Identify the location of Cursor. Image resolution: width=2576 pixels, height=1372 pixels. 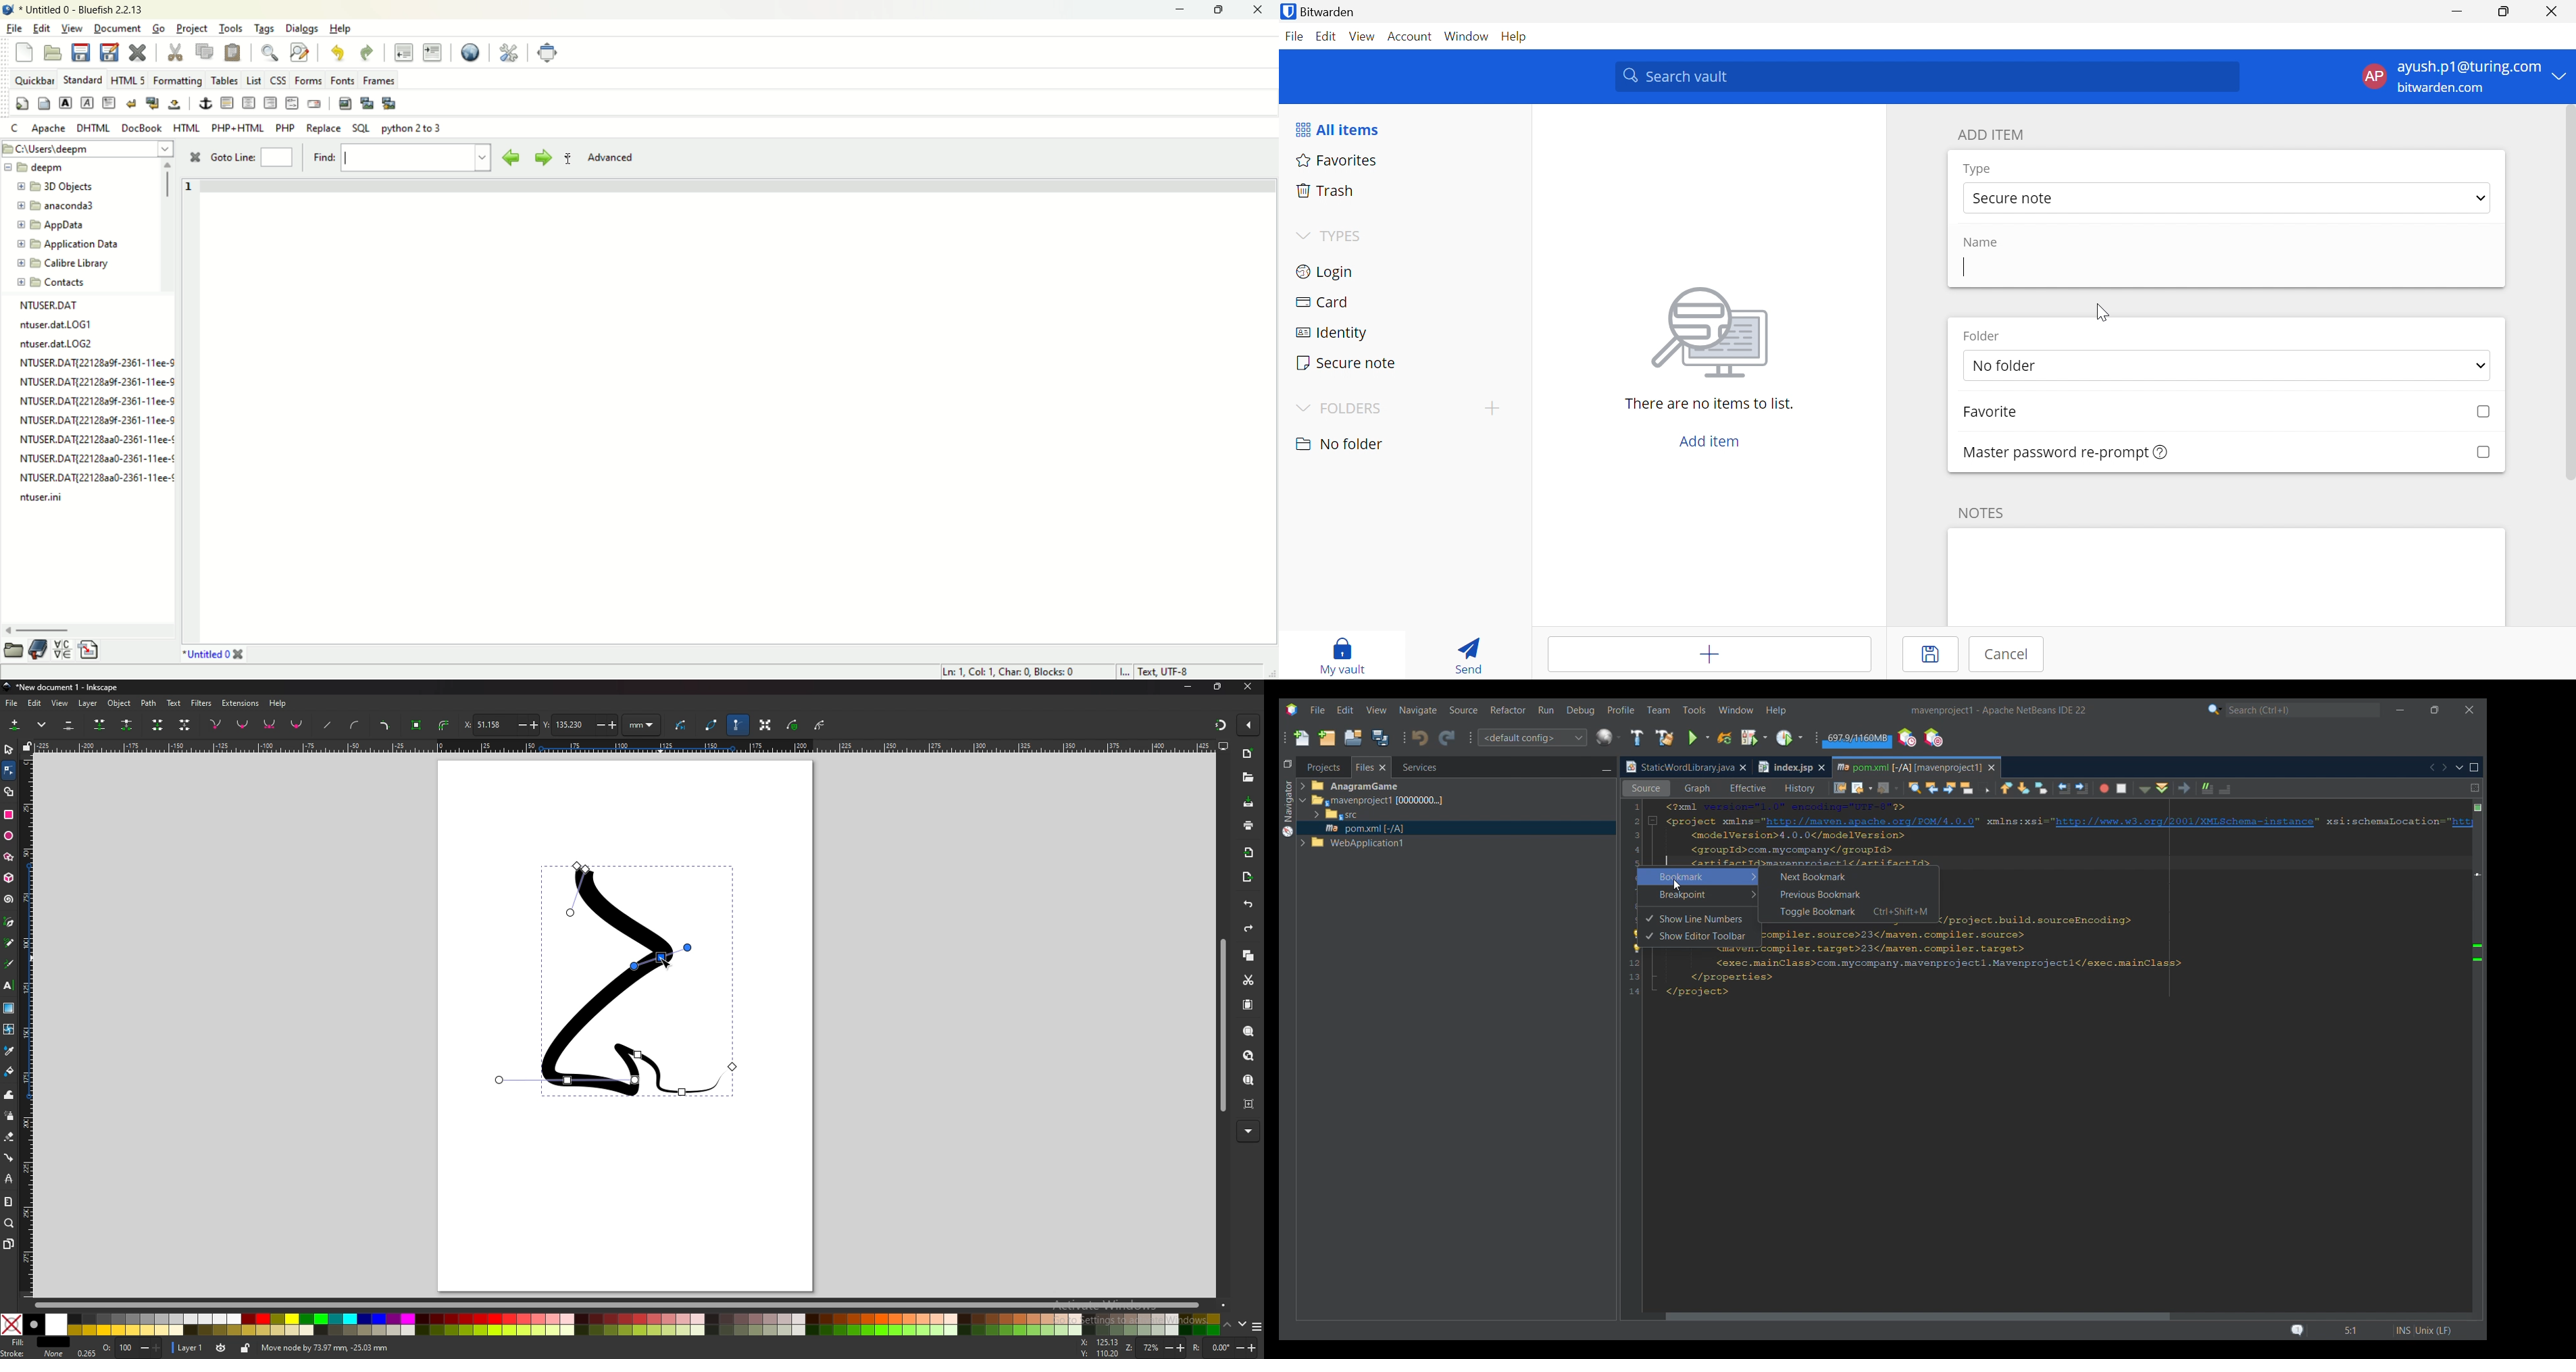
(2104, 315).